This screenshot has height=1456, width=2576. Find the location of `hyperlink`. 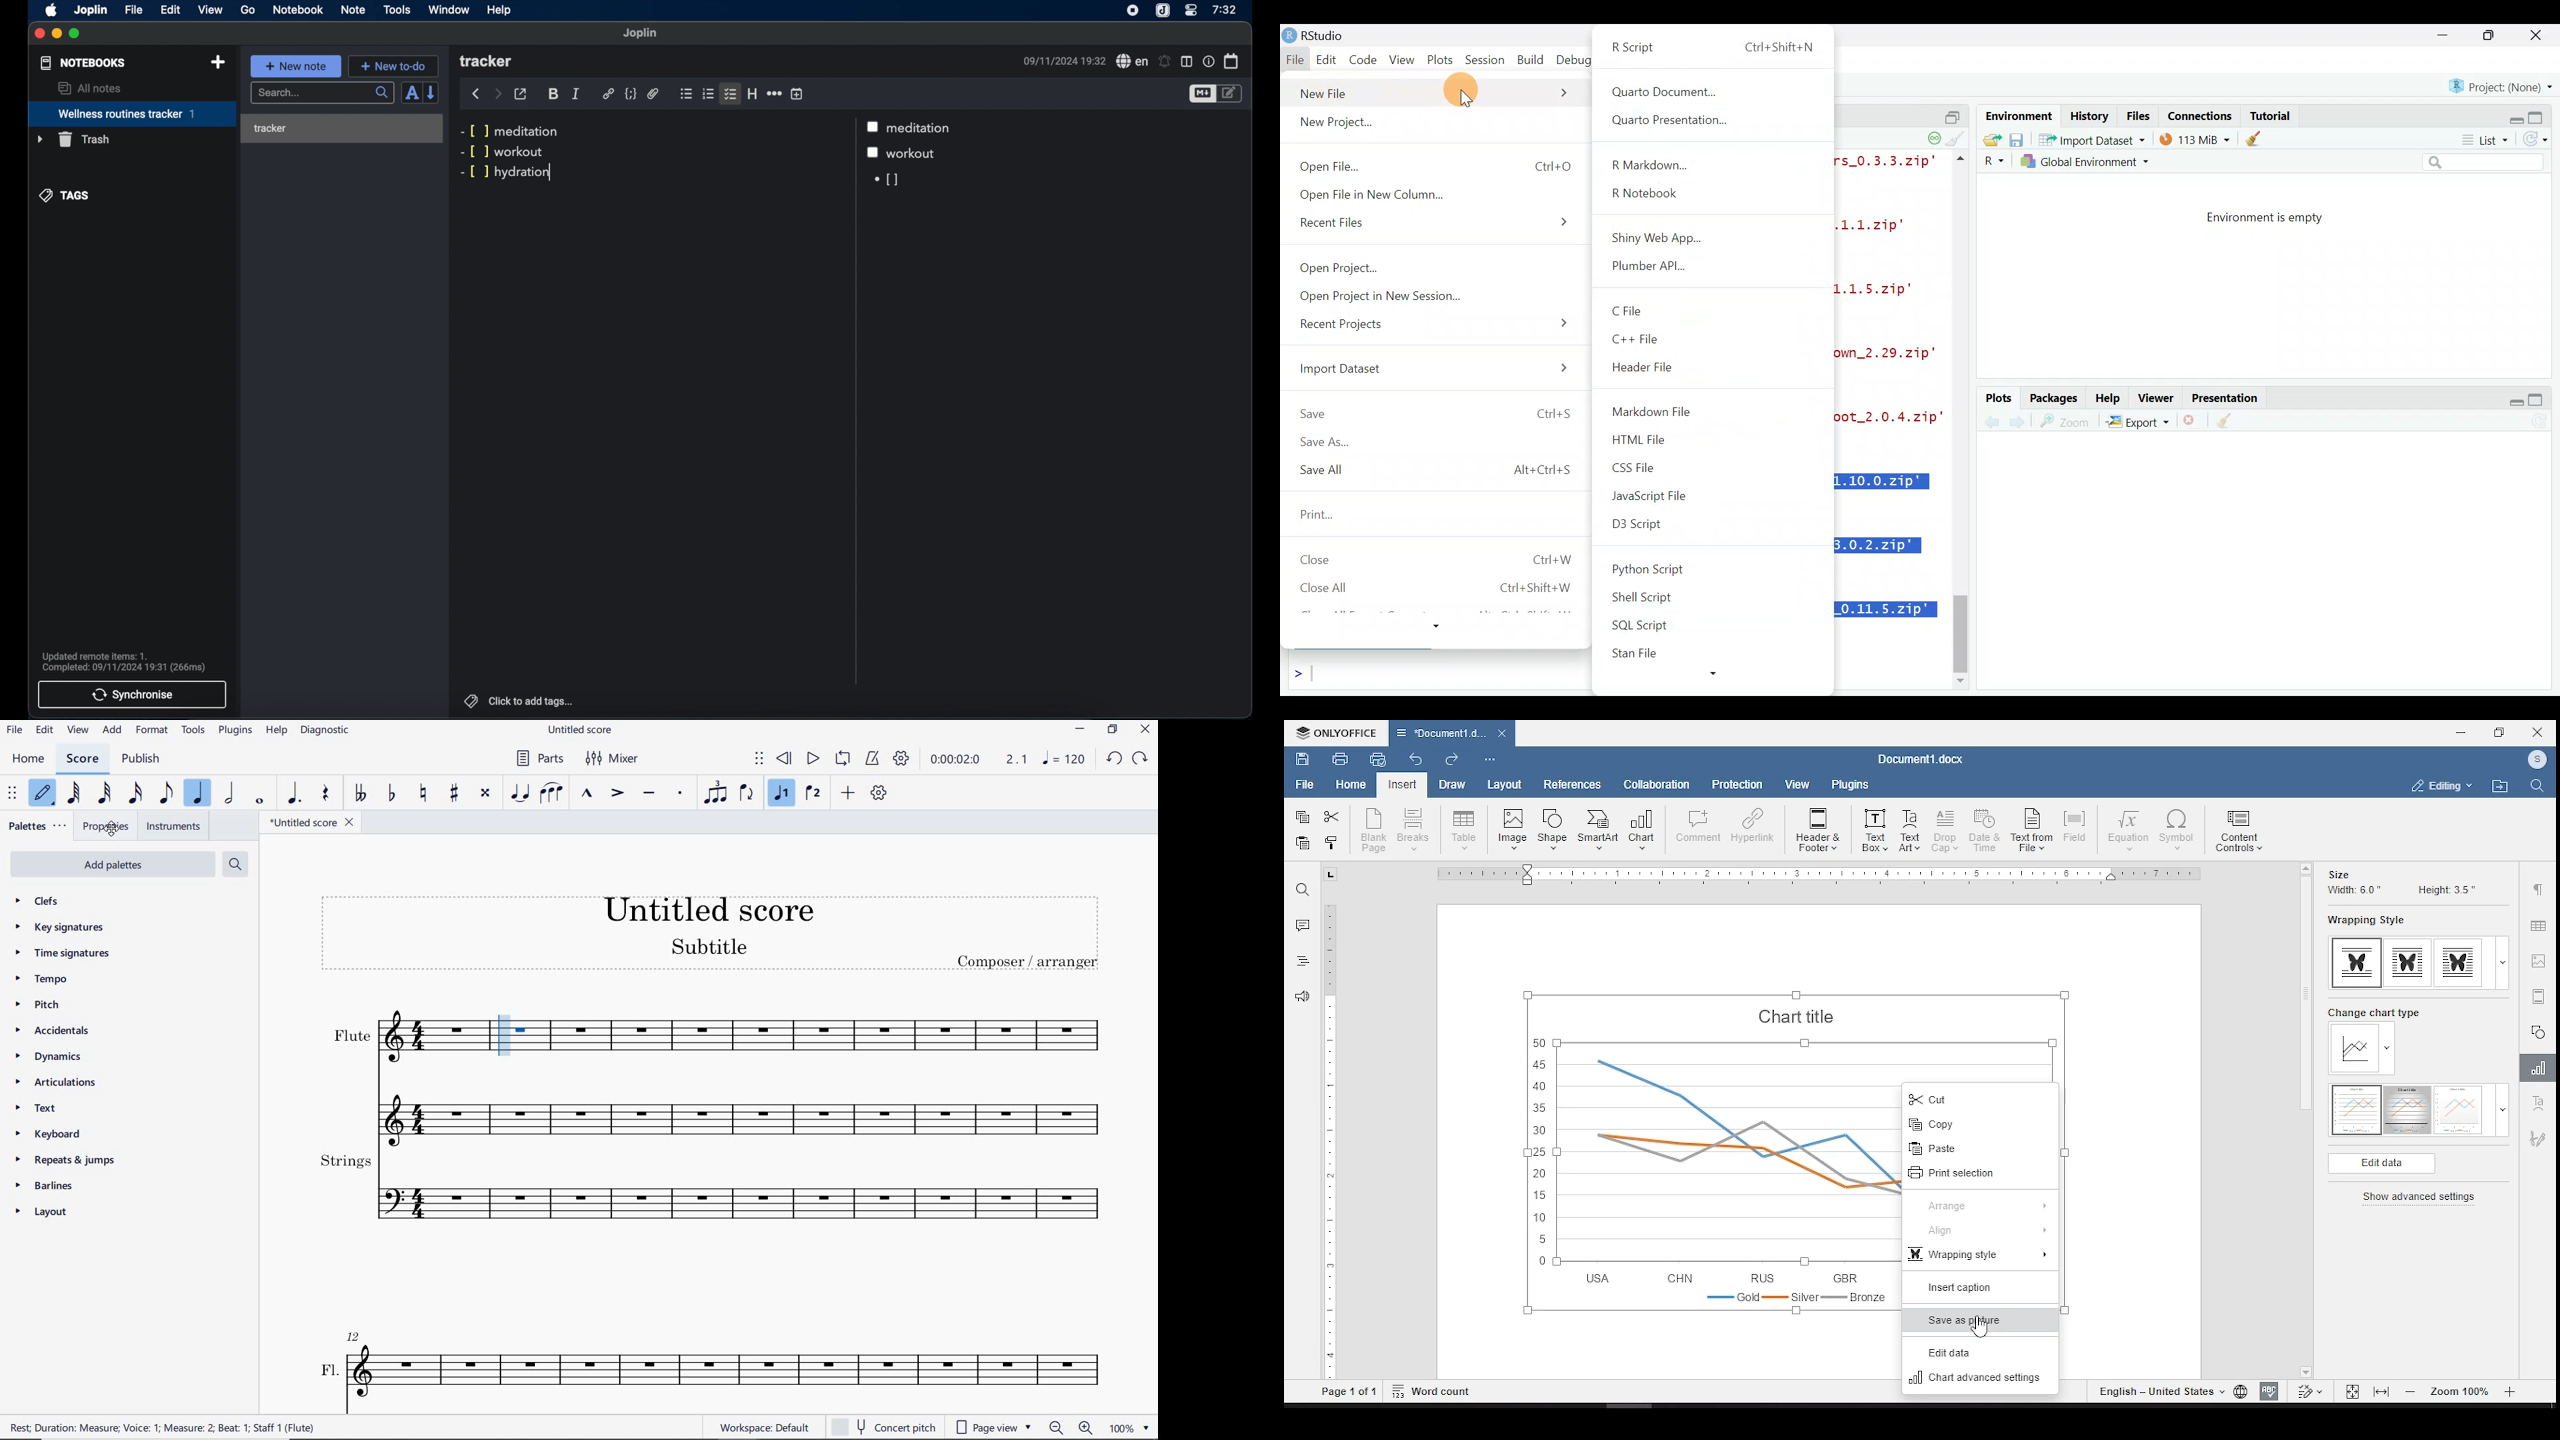

hyperlink is located at coordinates (1752, 828).